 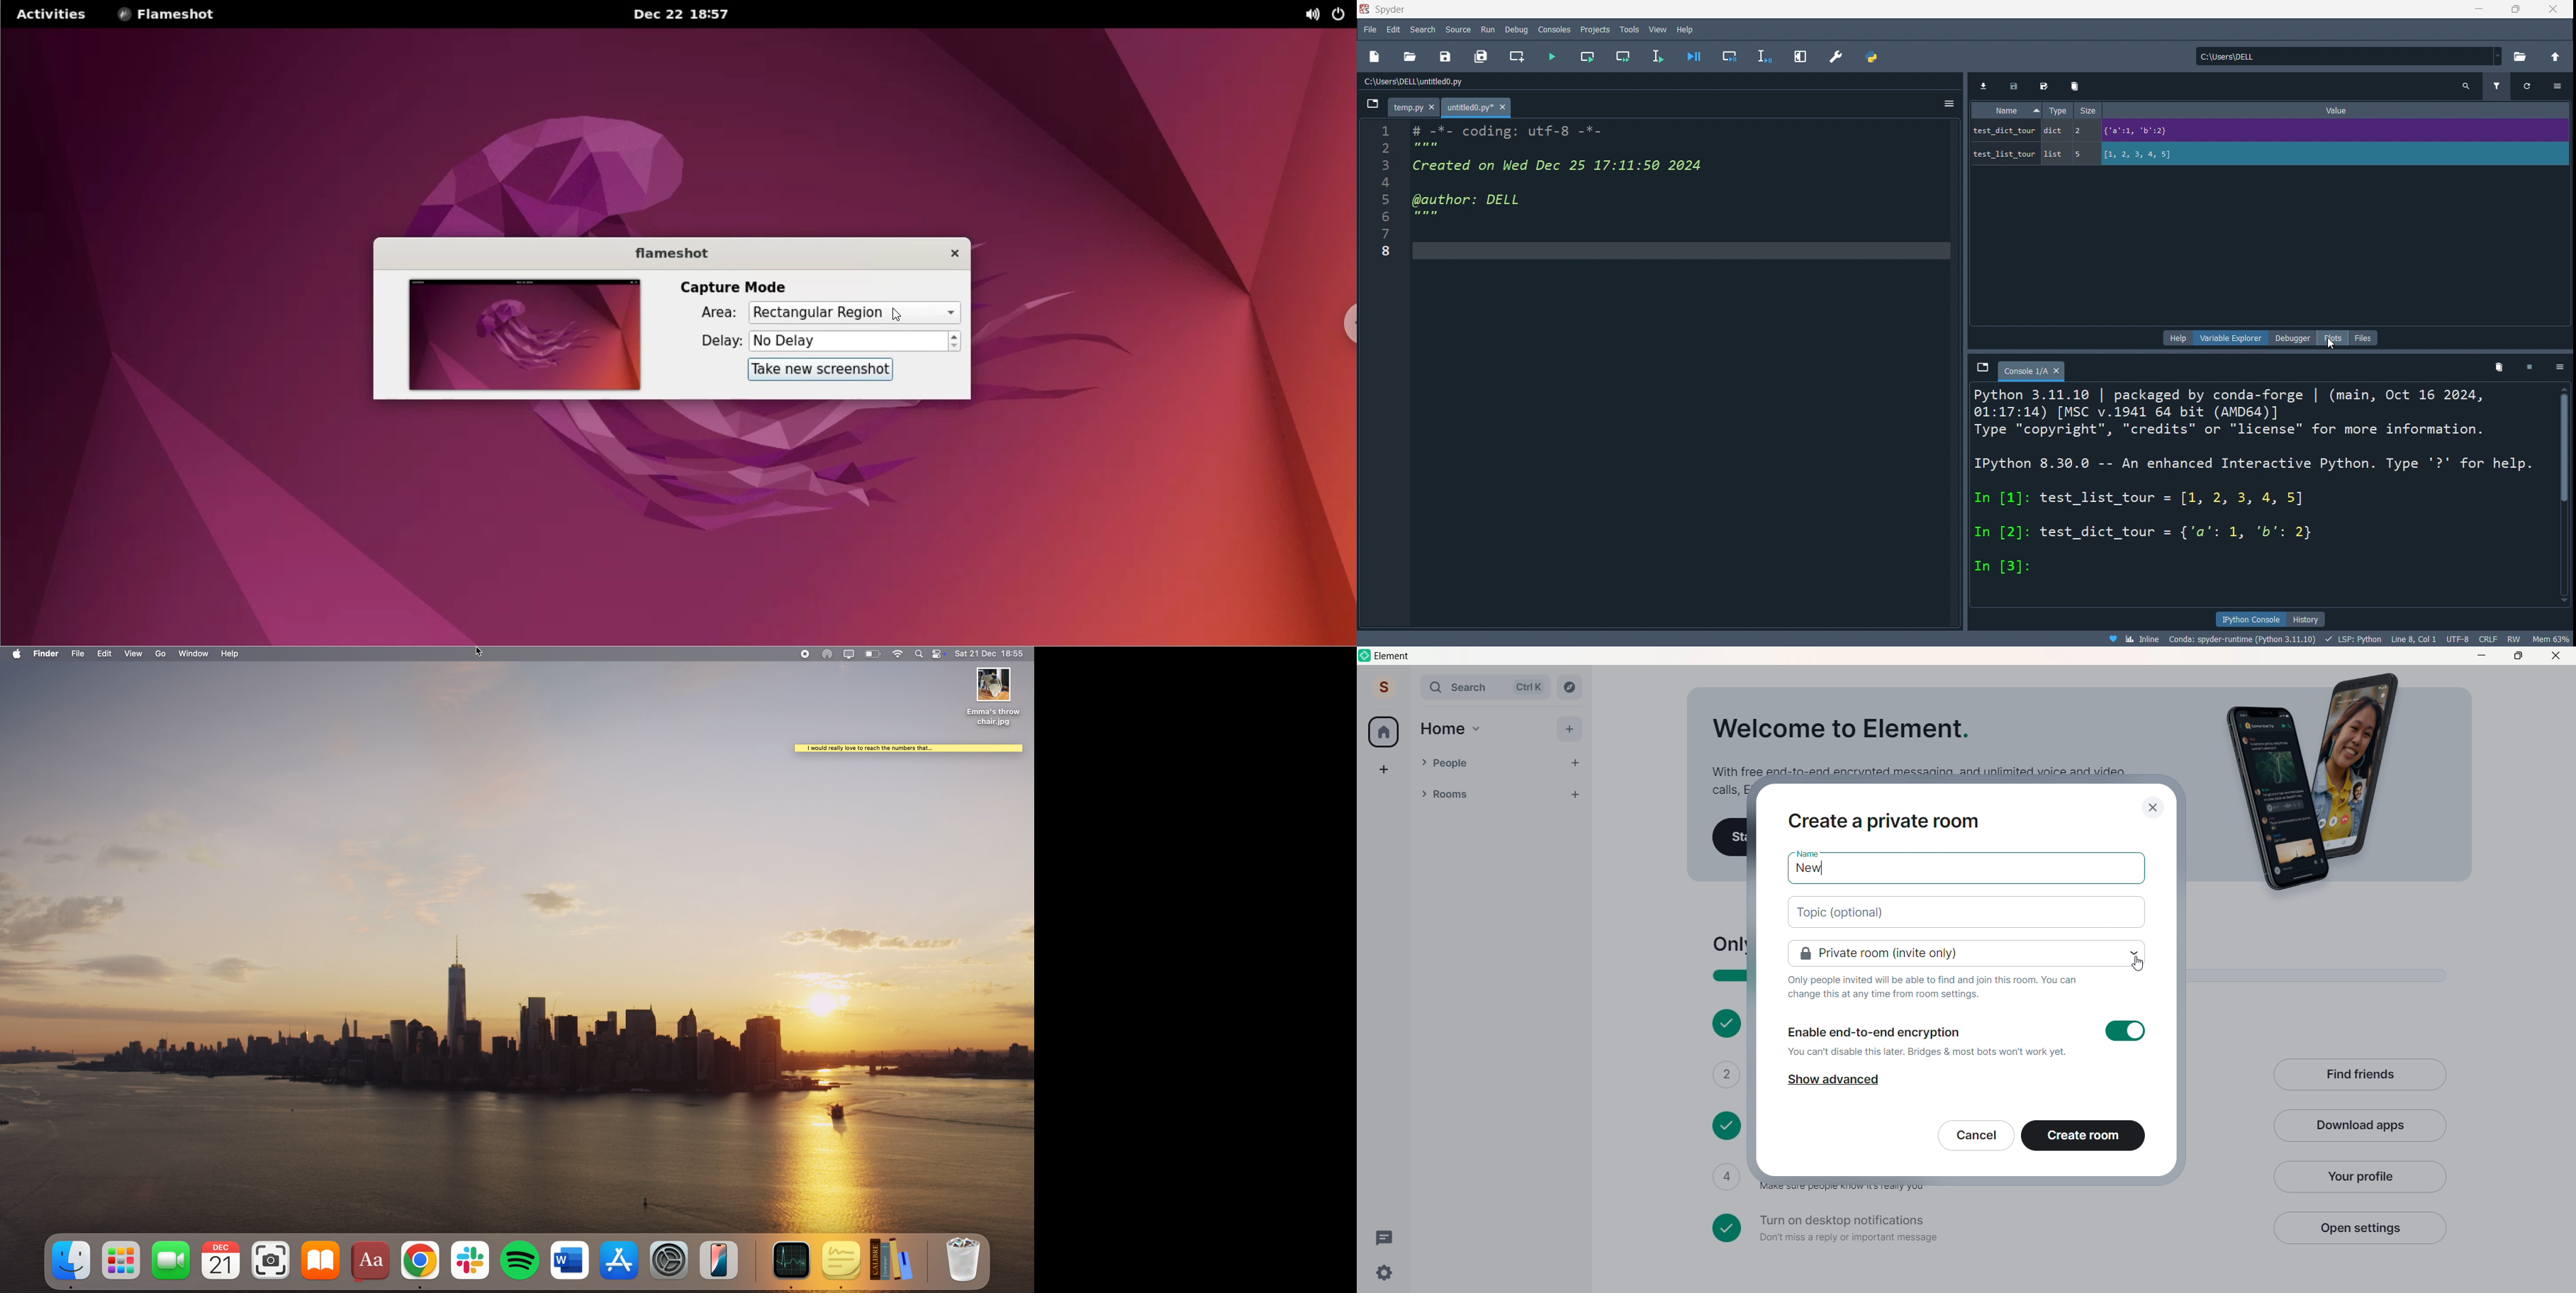 What do you see at coordinates (2294, 338) in the screenshot?
I see `debugger` at bounding box center [2294, 338].